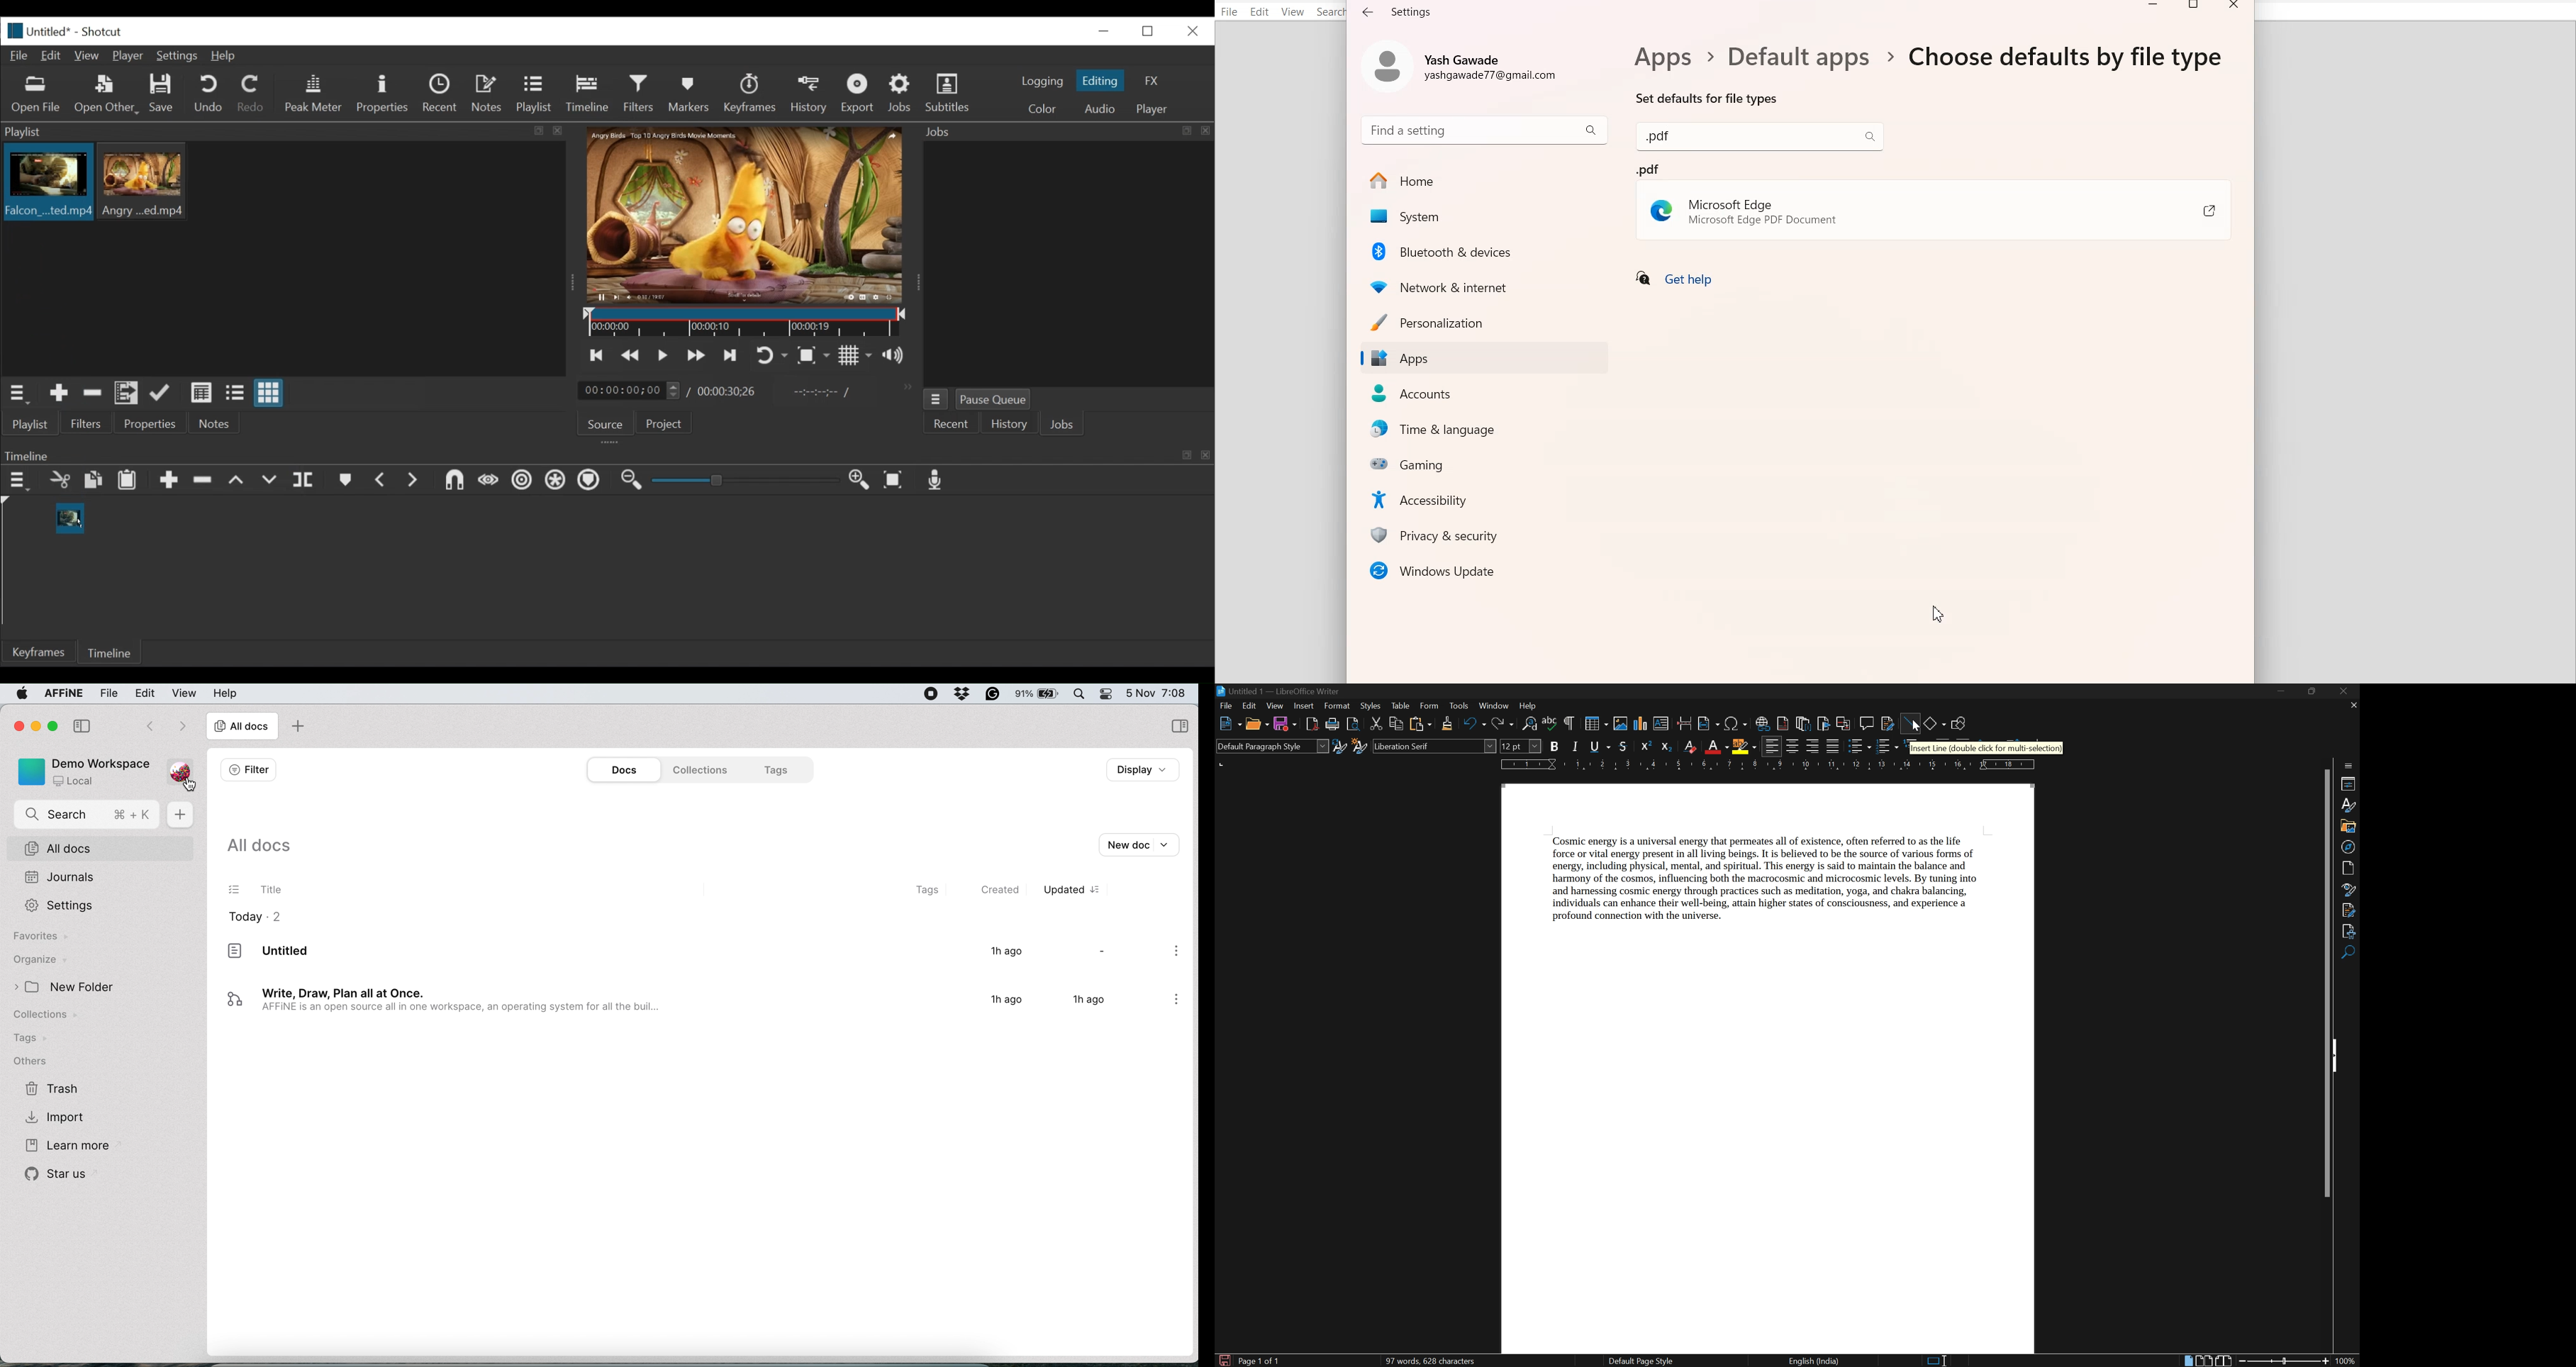 The width and height of the screenshot is (2576, 1372). I want to click on FX, so click(1153, 81).